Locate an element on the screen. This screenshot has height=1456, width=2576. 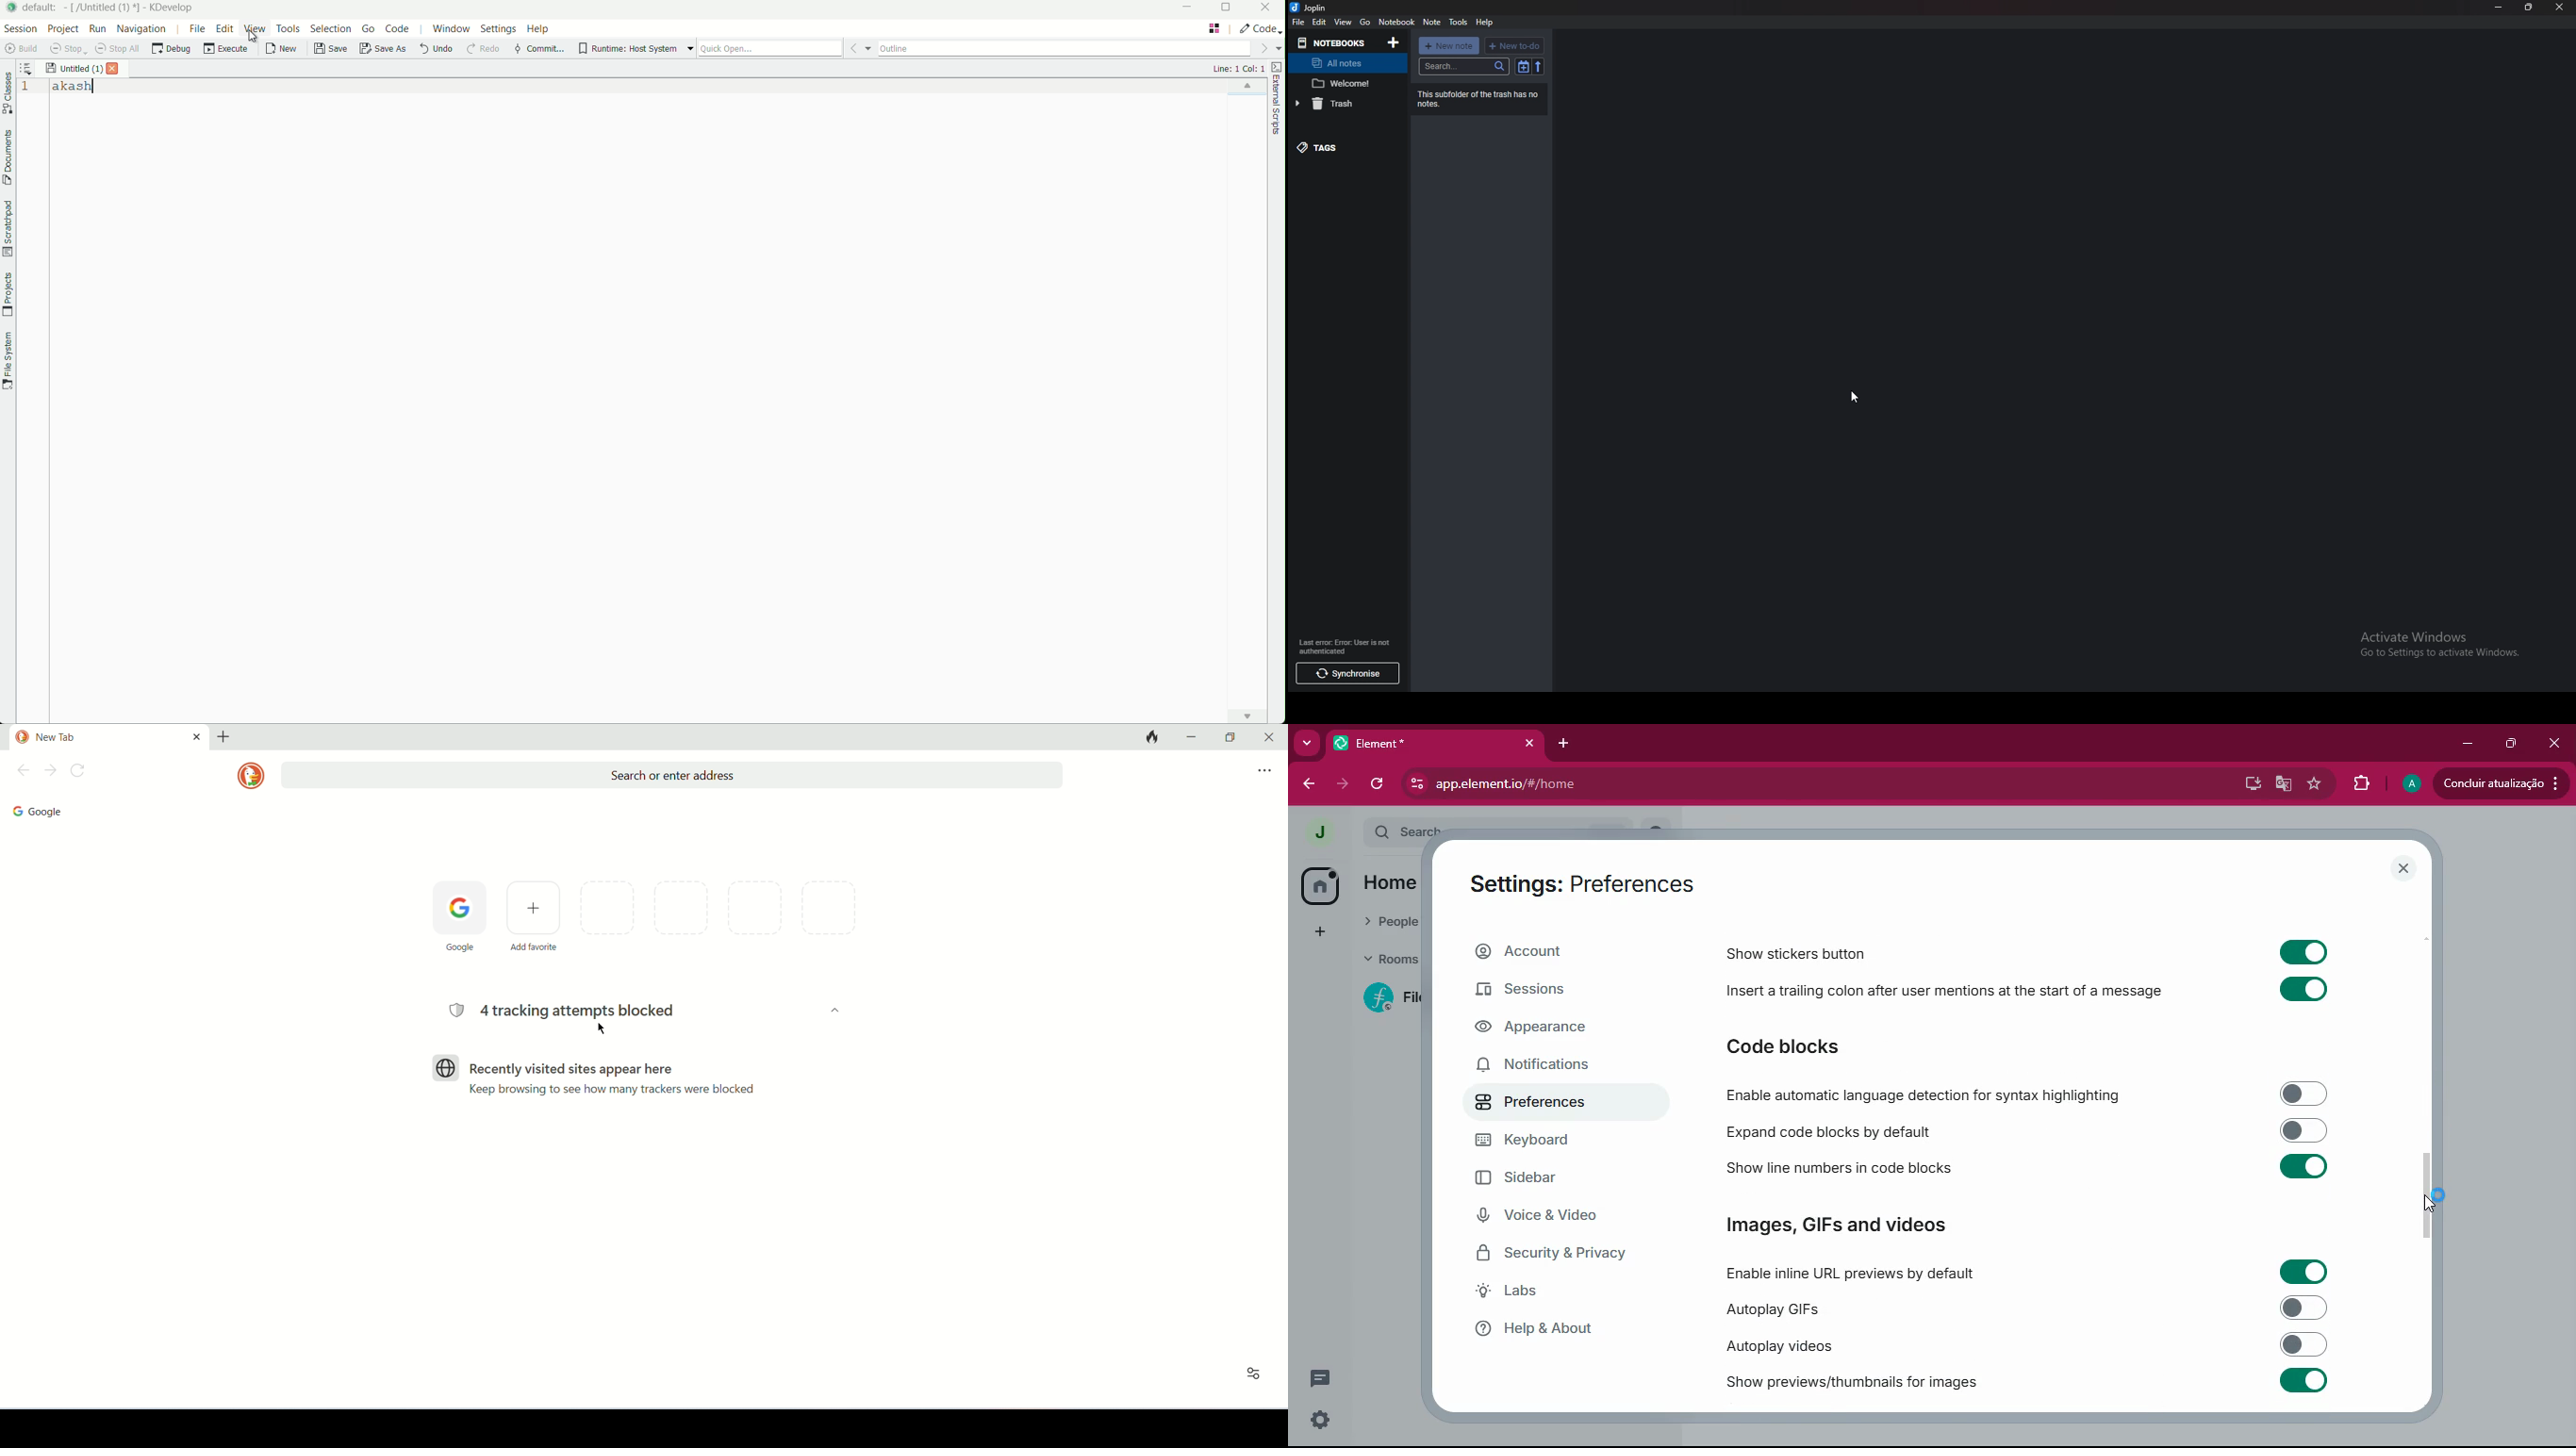
toggle sort is located at coordinates (1523, 66).